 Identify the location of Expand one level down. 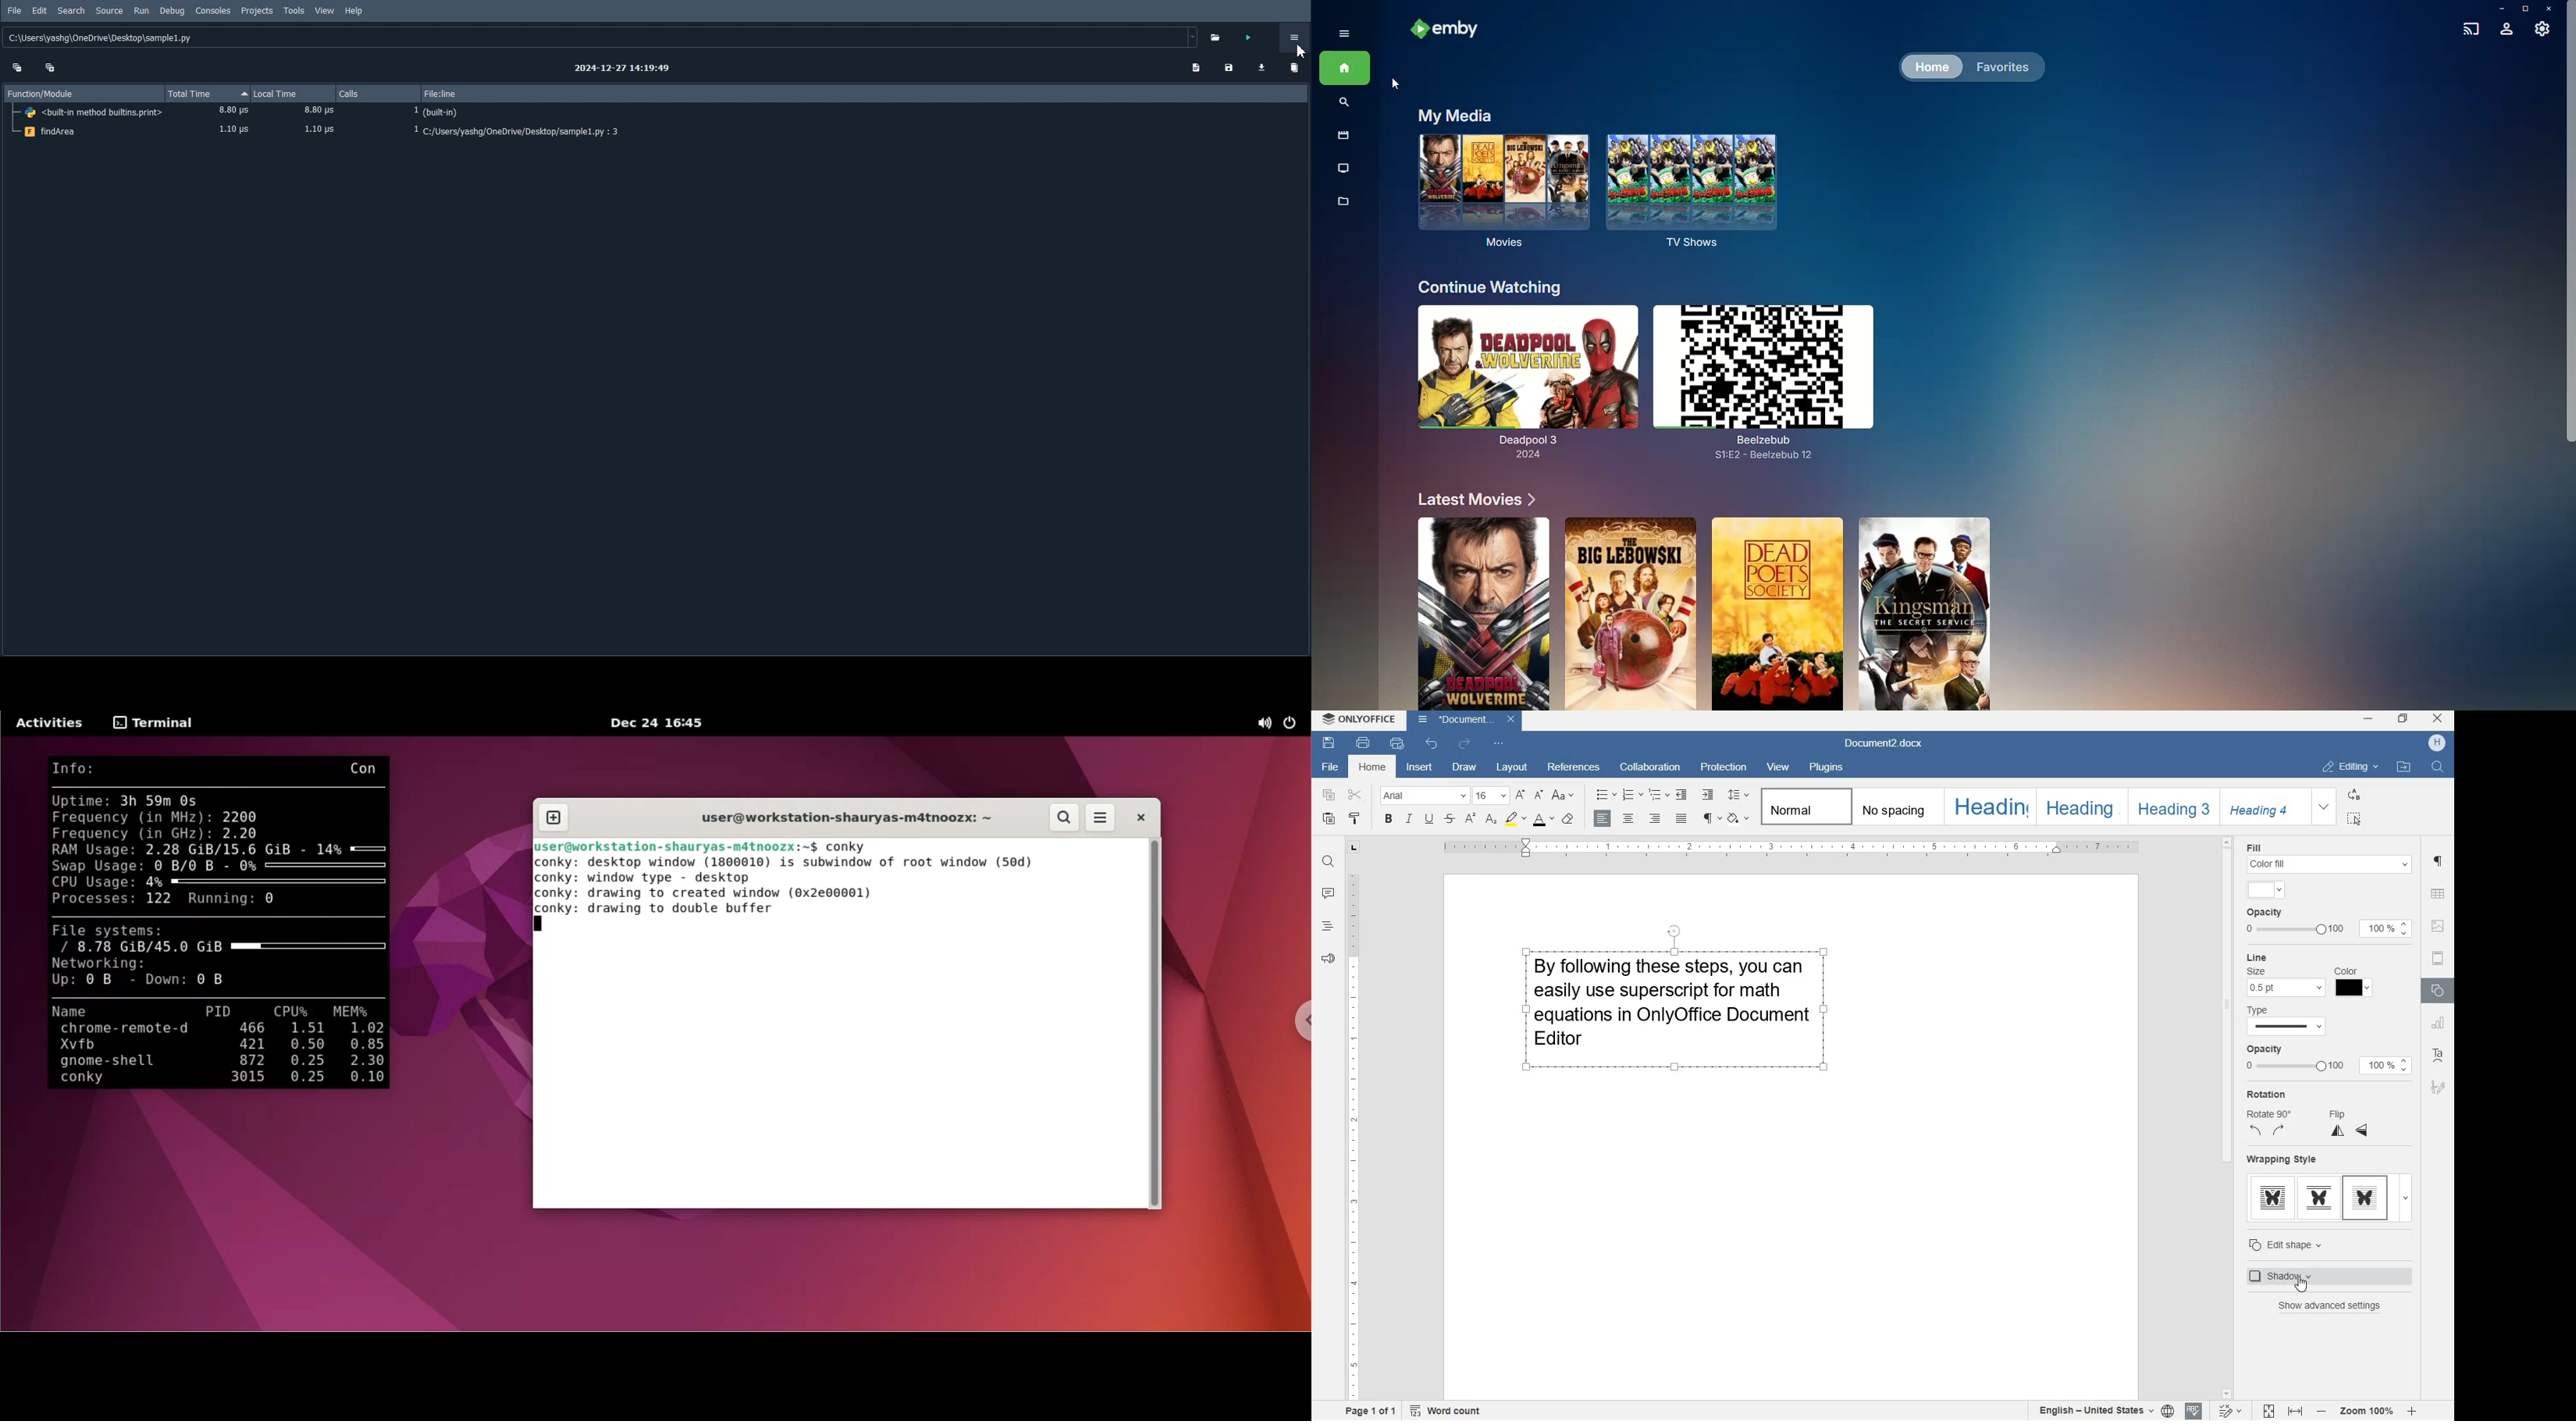
(51, 66).